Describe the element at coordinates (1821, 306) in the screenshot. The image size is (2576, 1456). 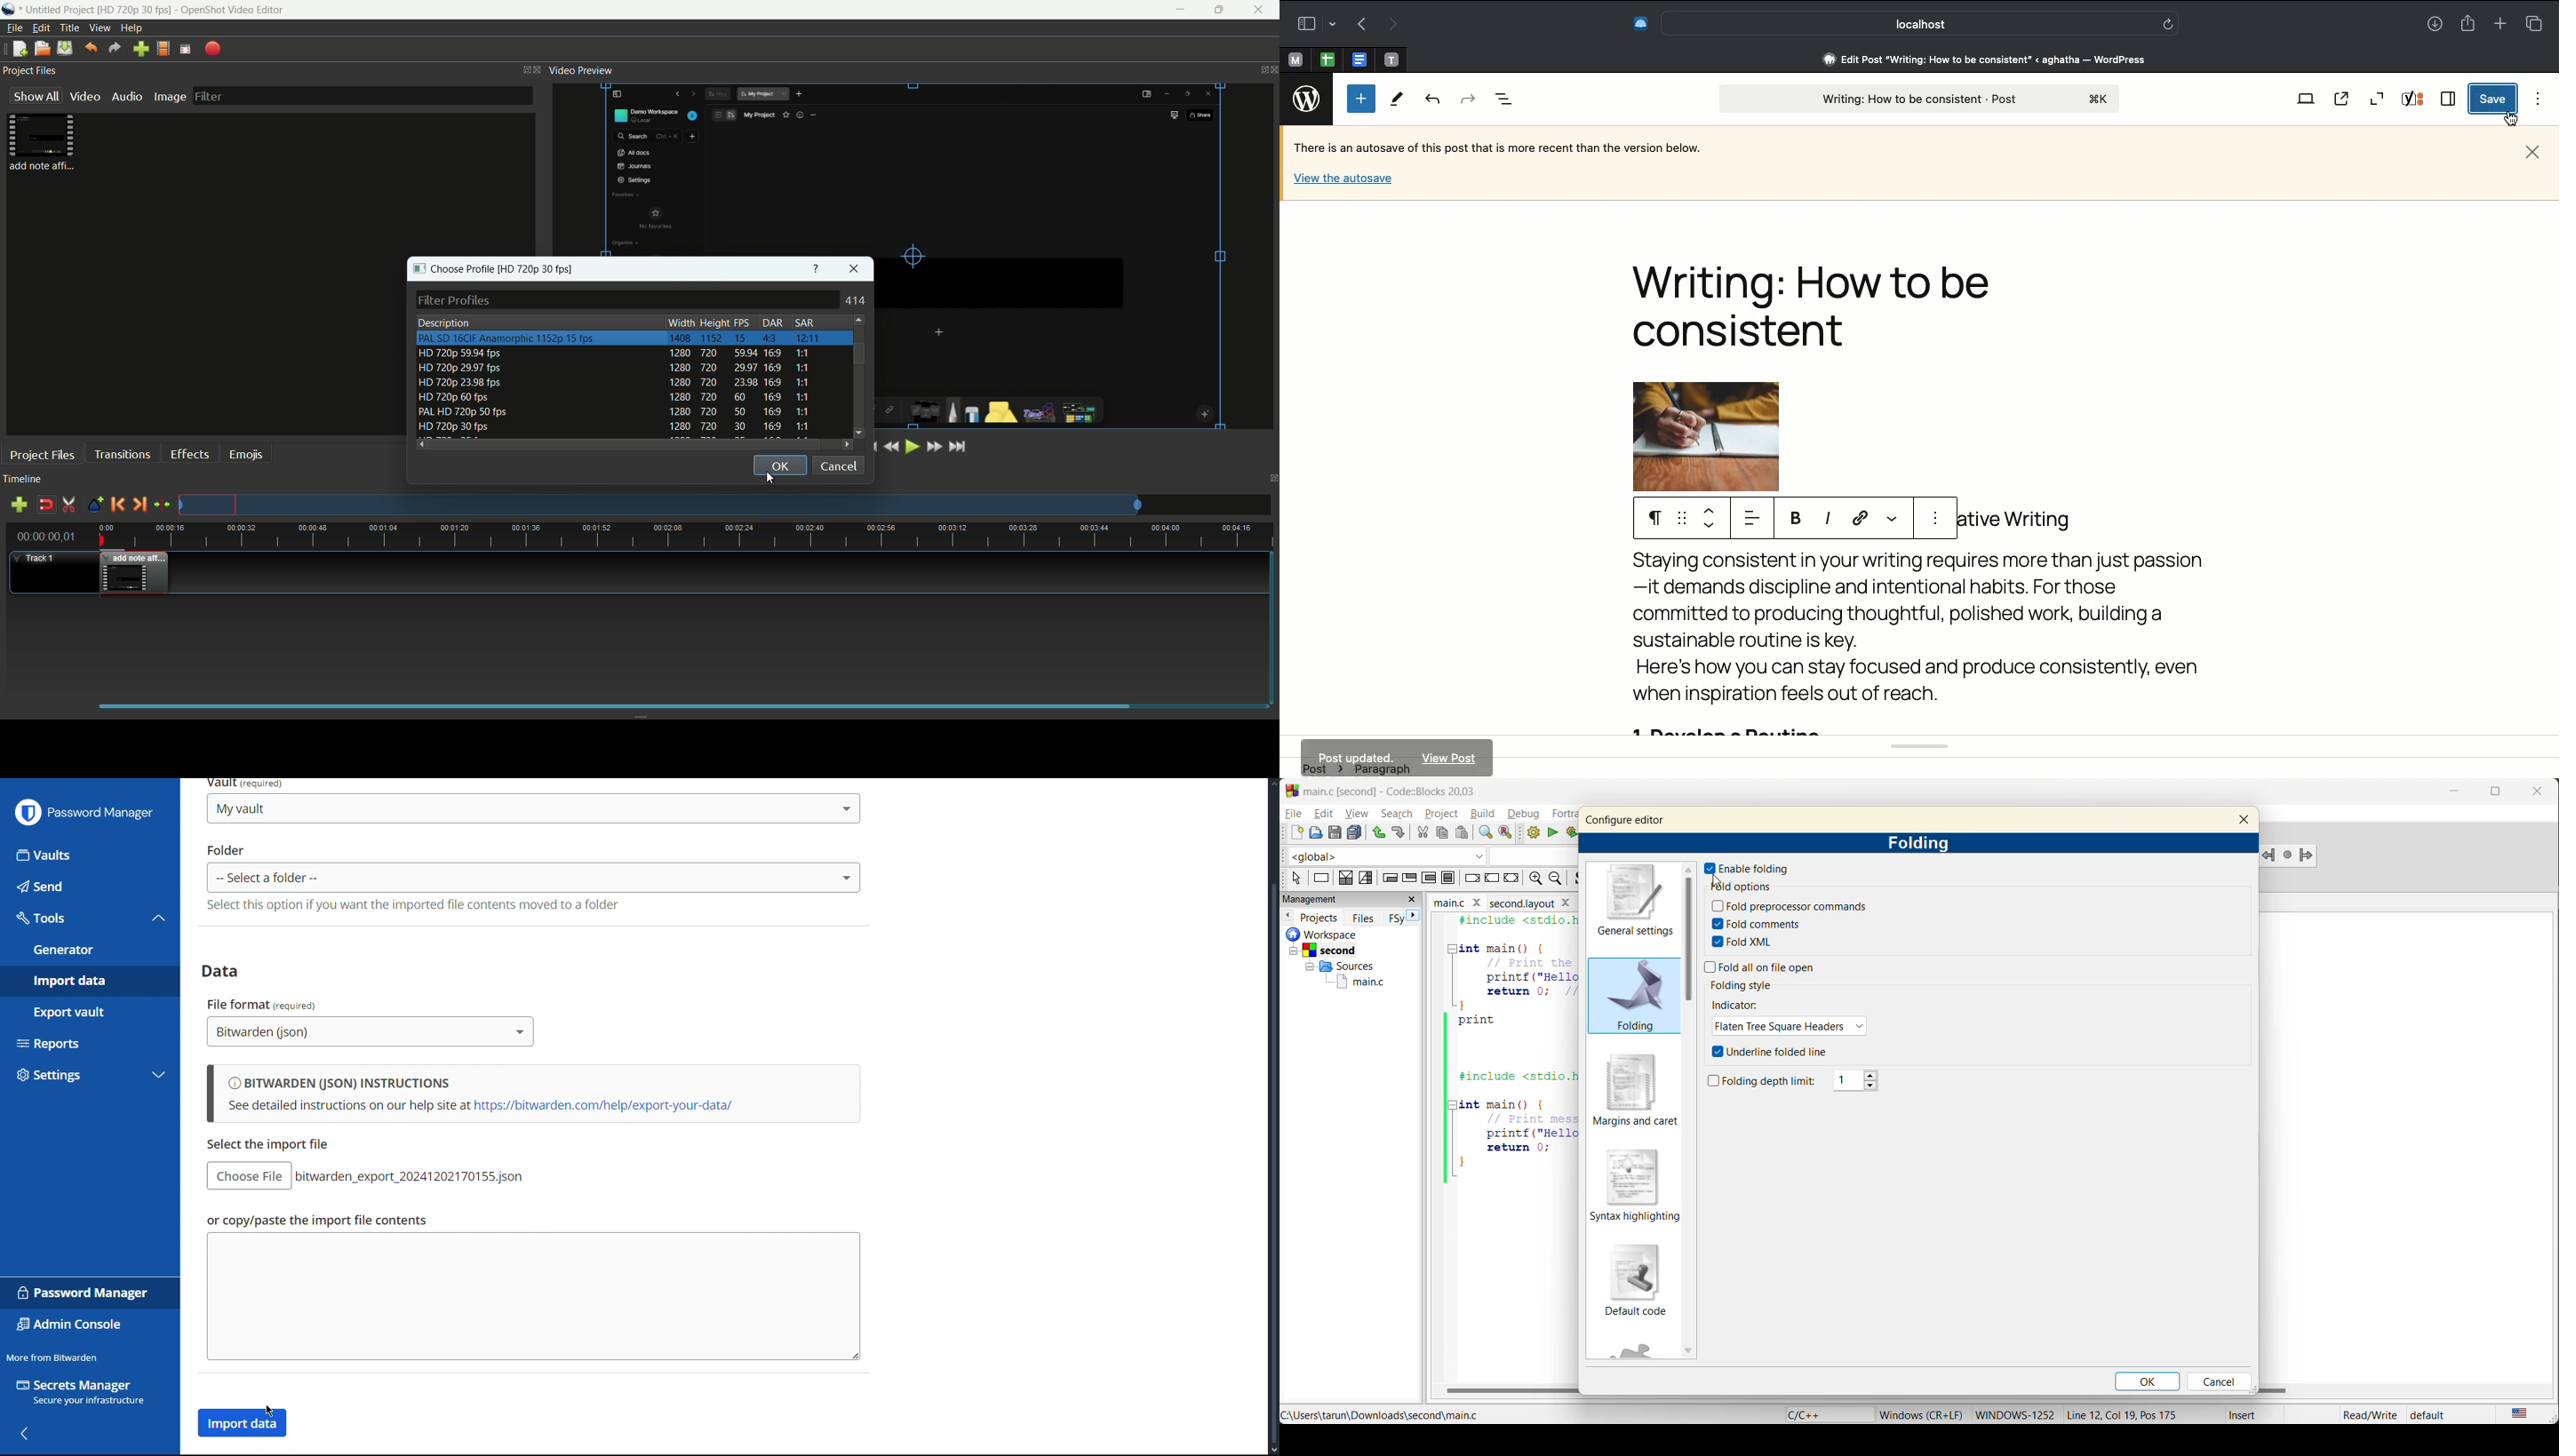
I see `Title` at that location.